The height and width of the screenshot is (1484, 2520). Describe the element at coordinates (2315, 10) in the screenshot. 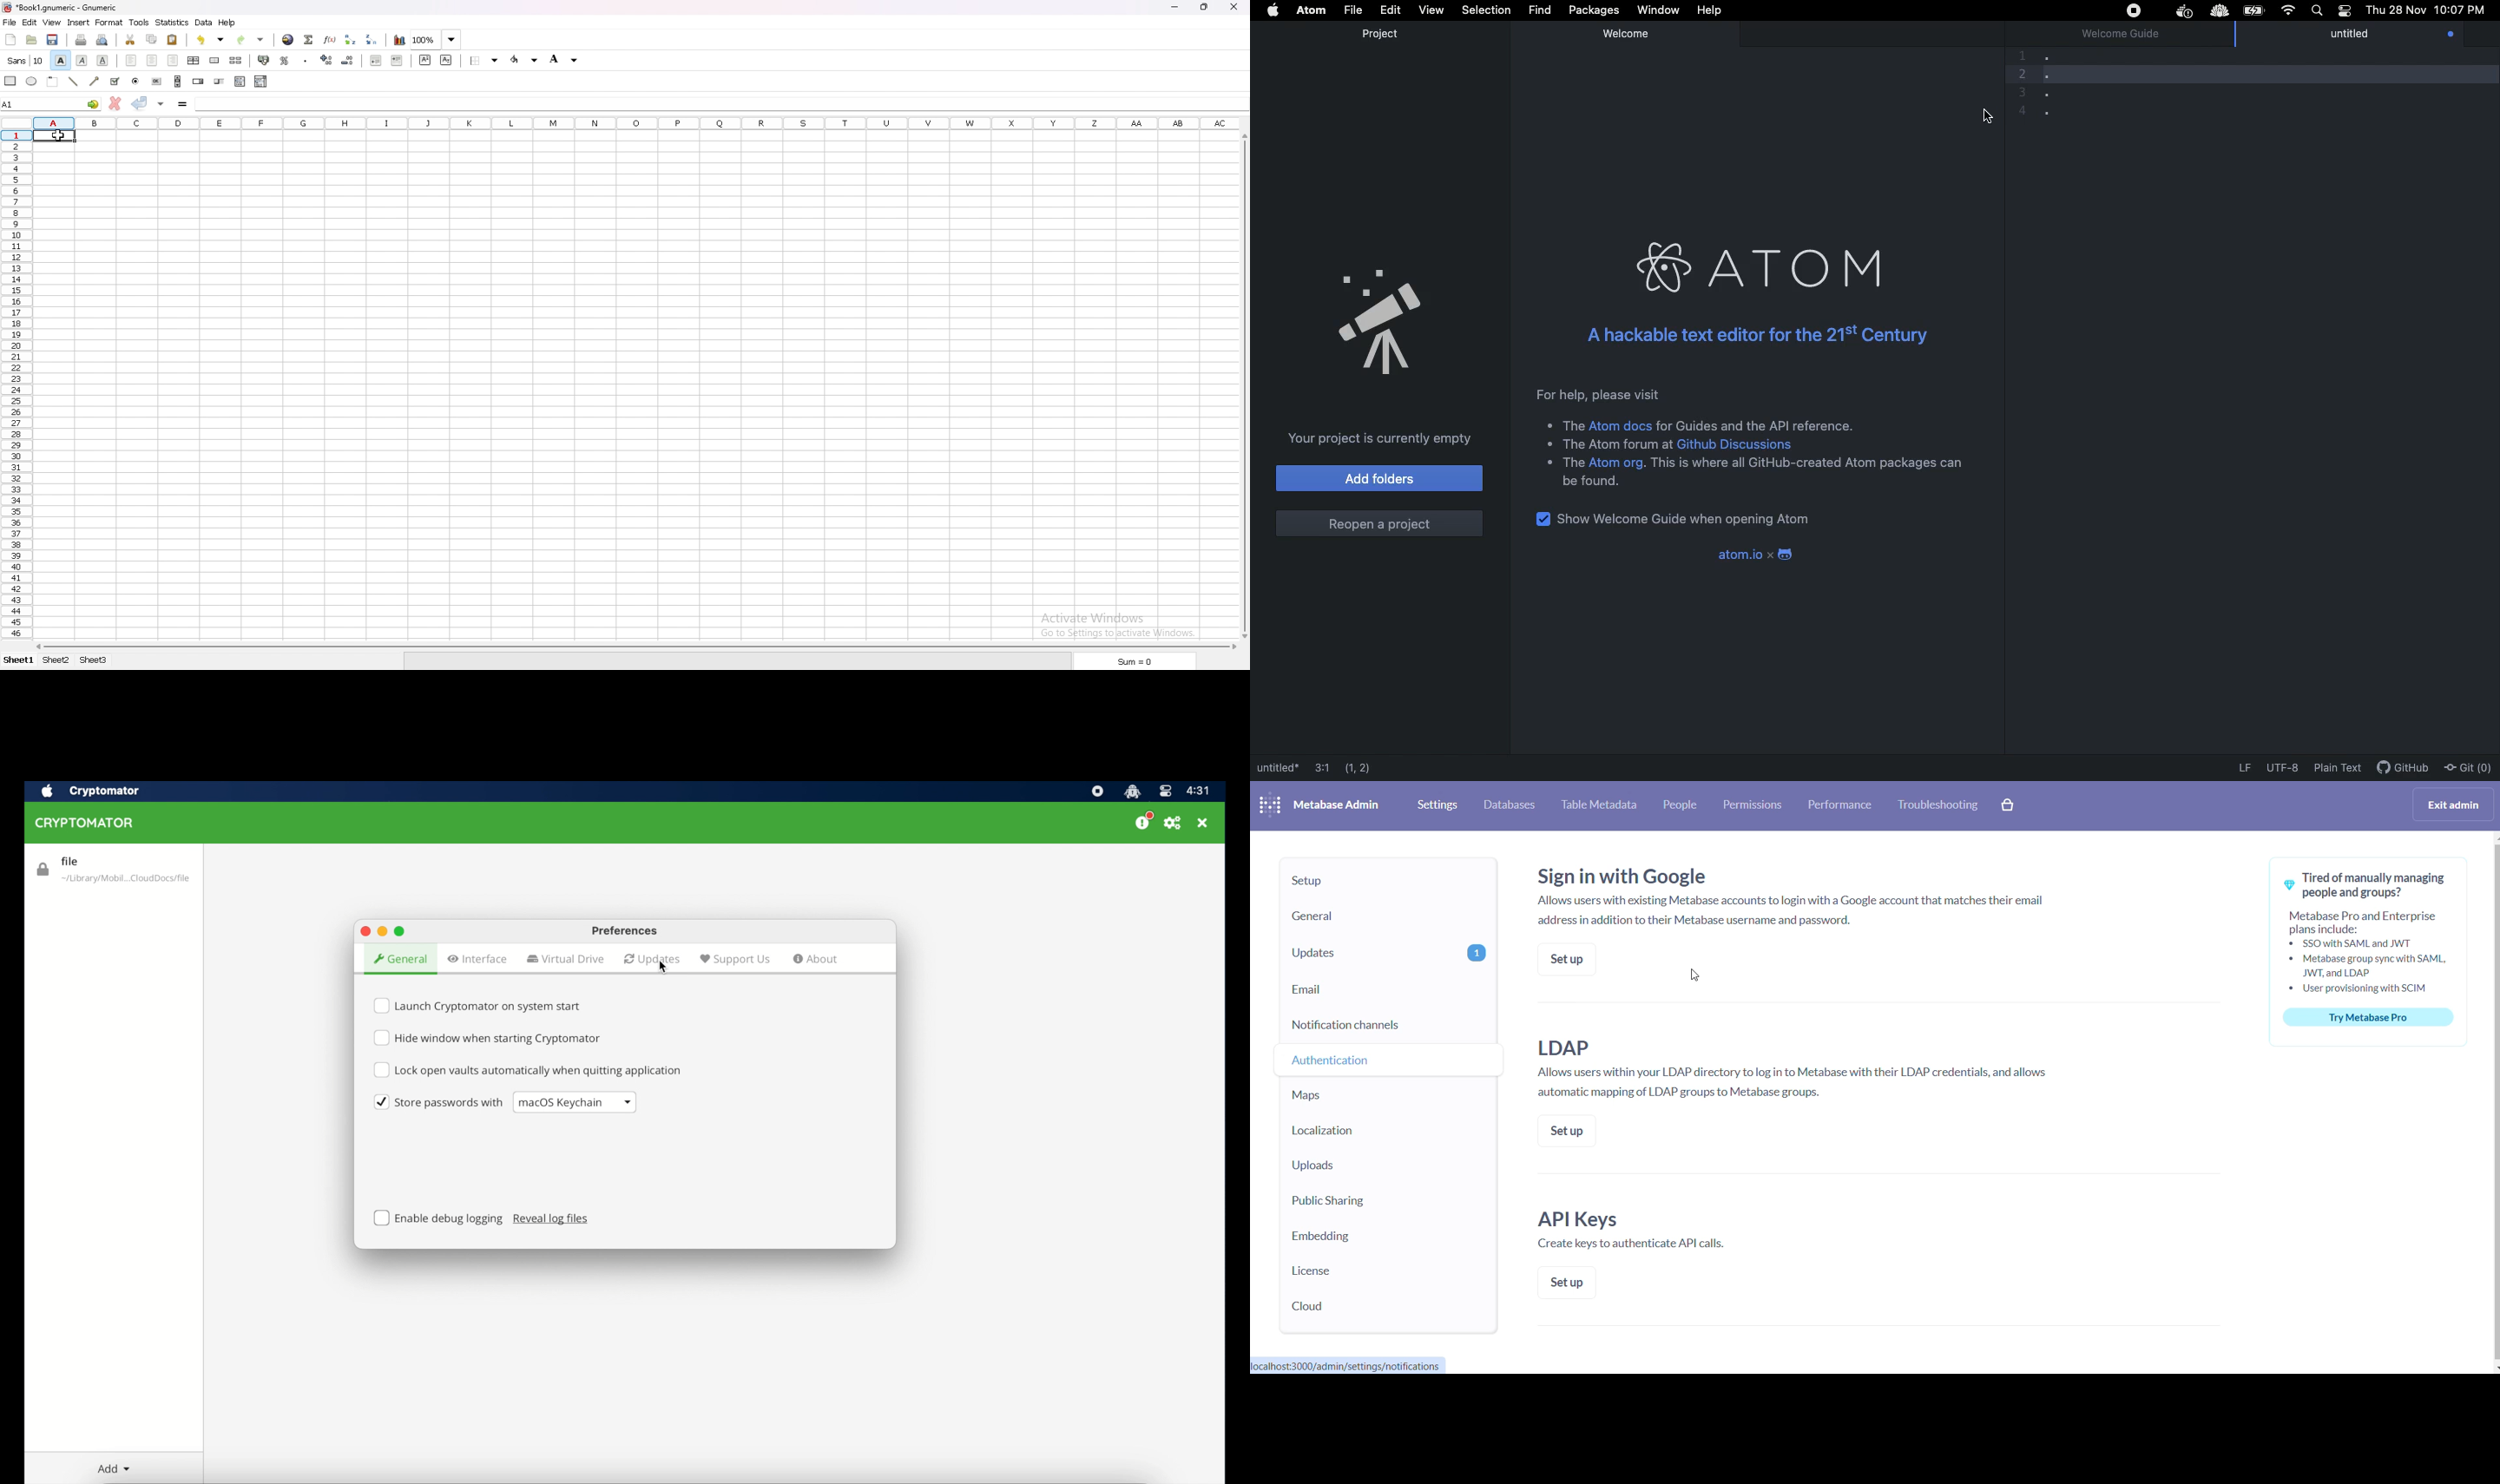

I see `Search` at that location.